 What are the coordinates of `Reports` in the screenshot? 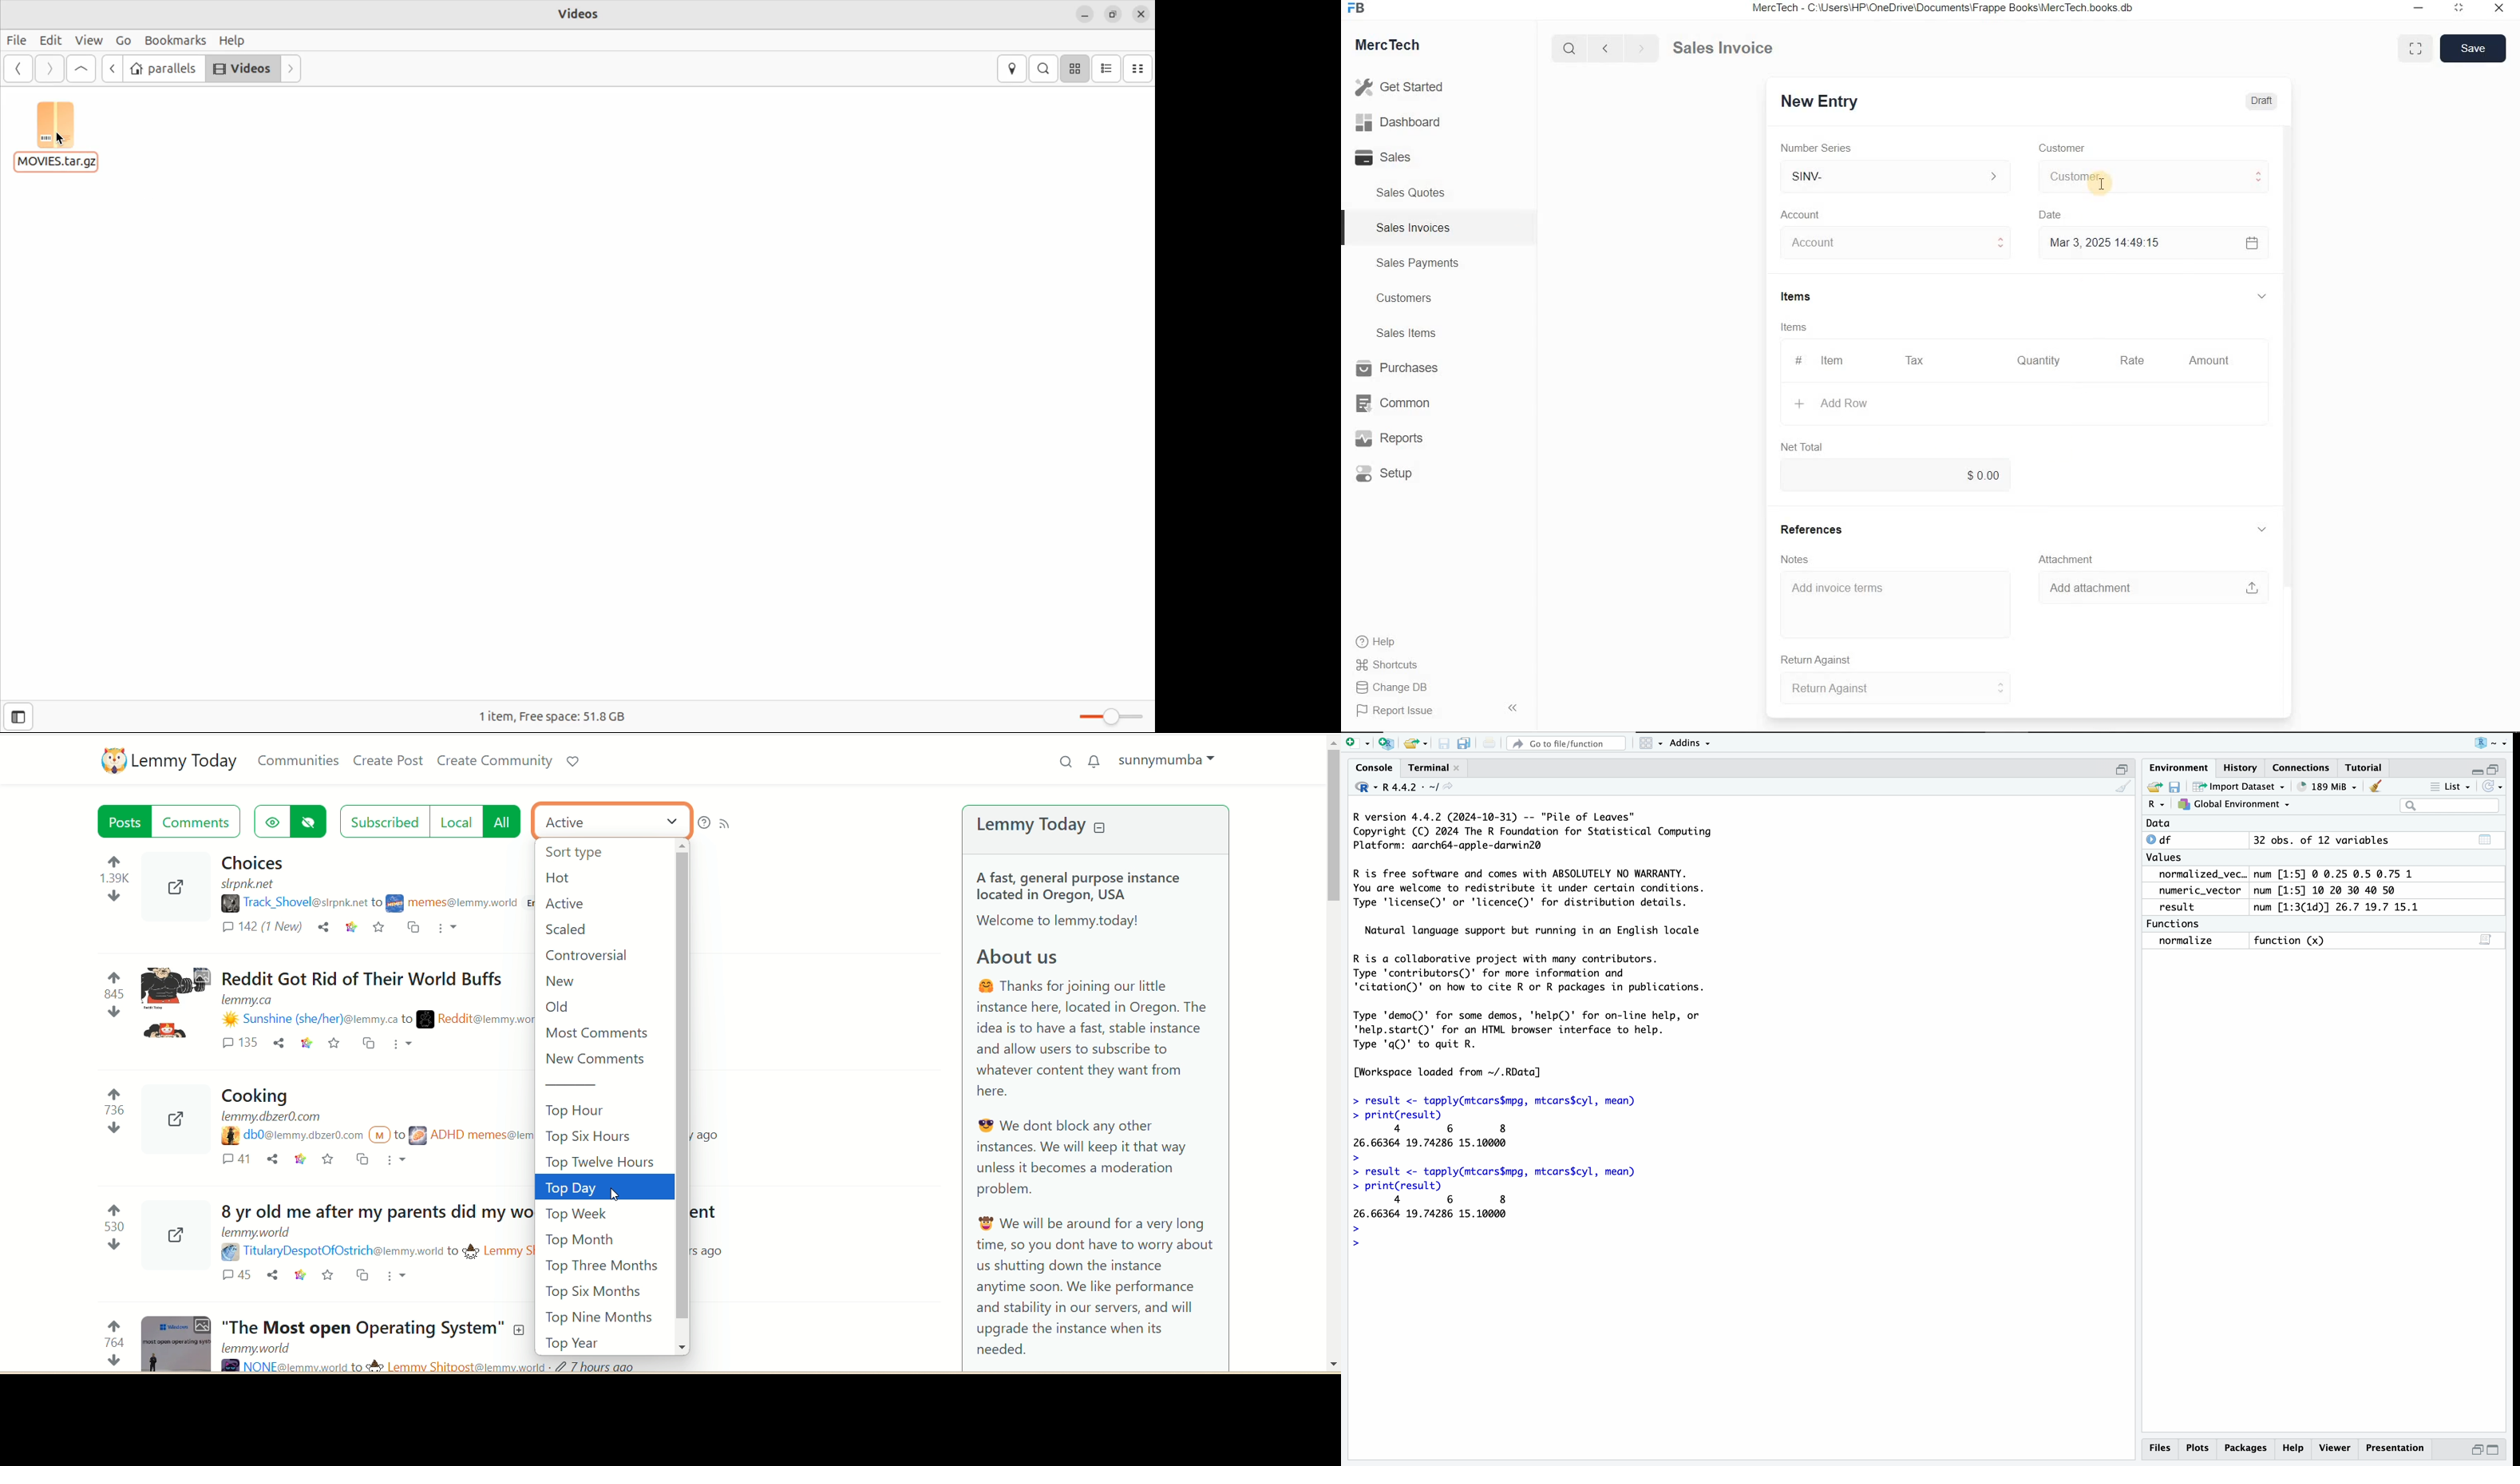 It's located at (1400, 439).